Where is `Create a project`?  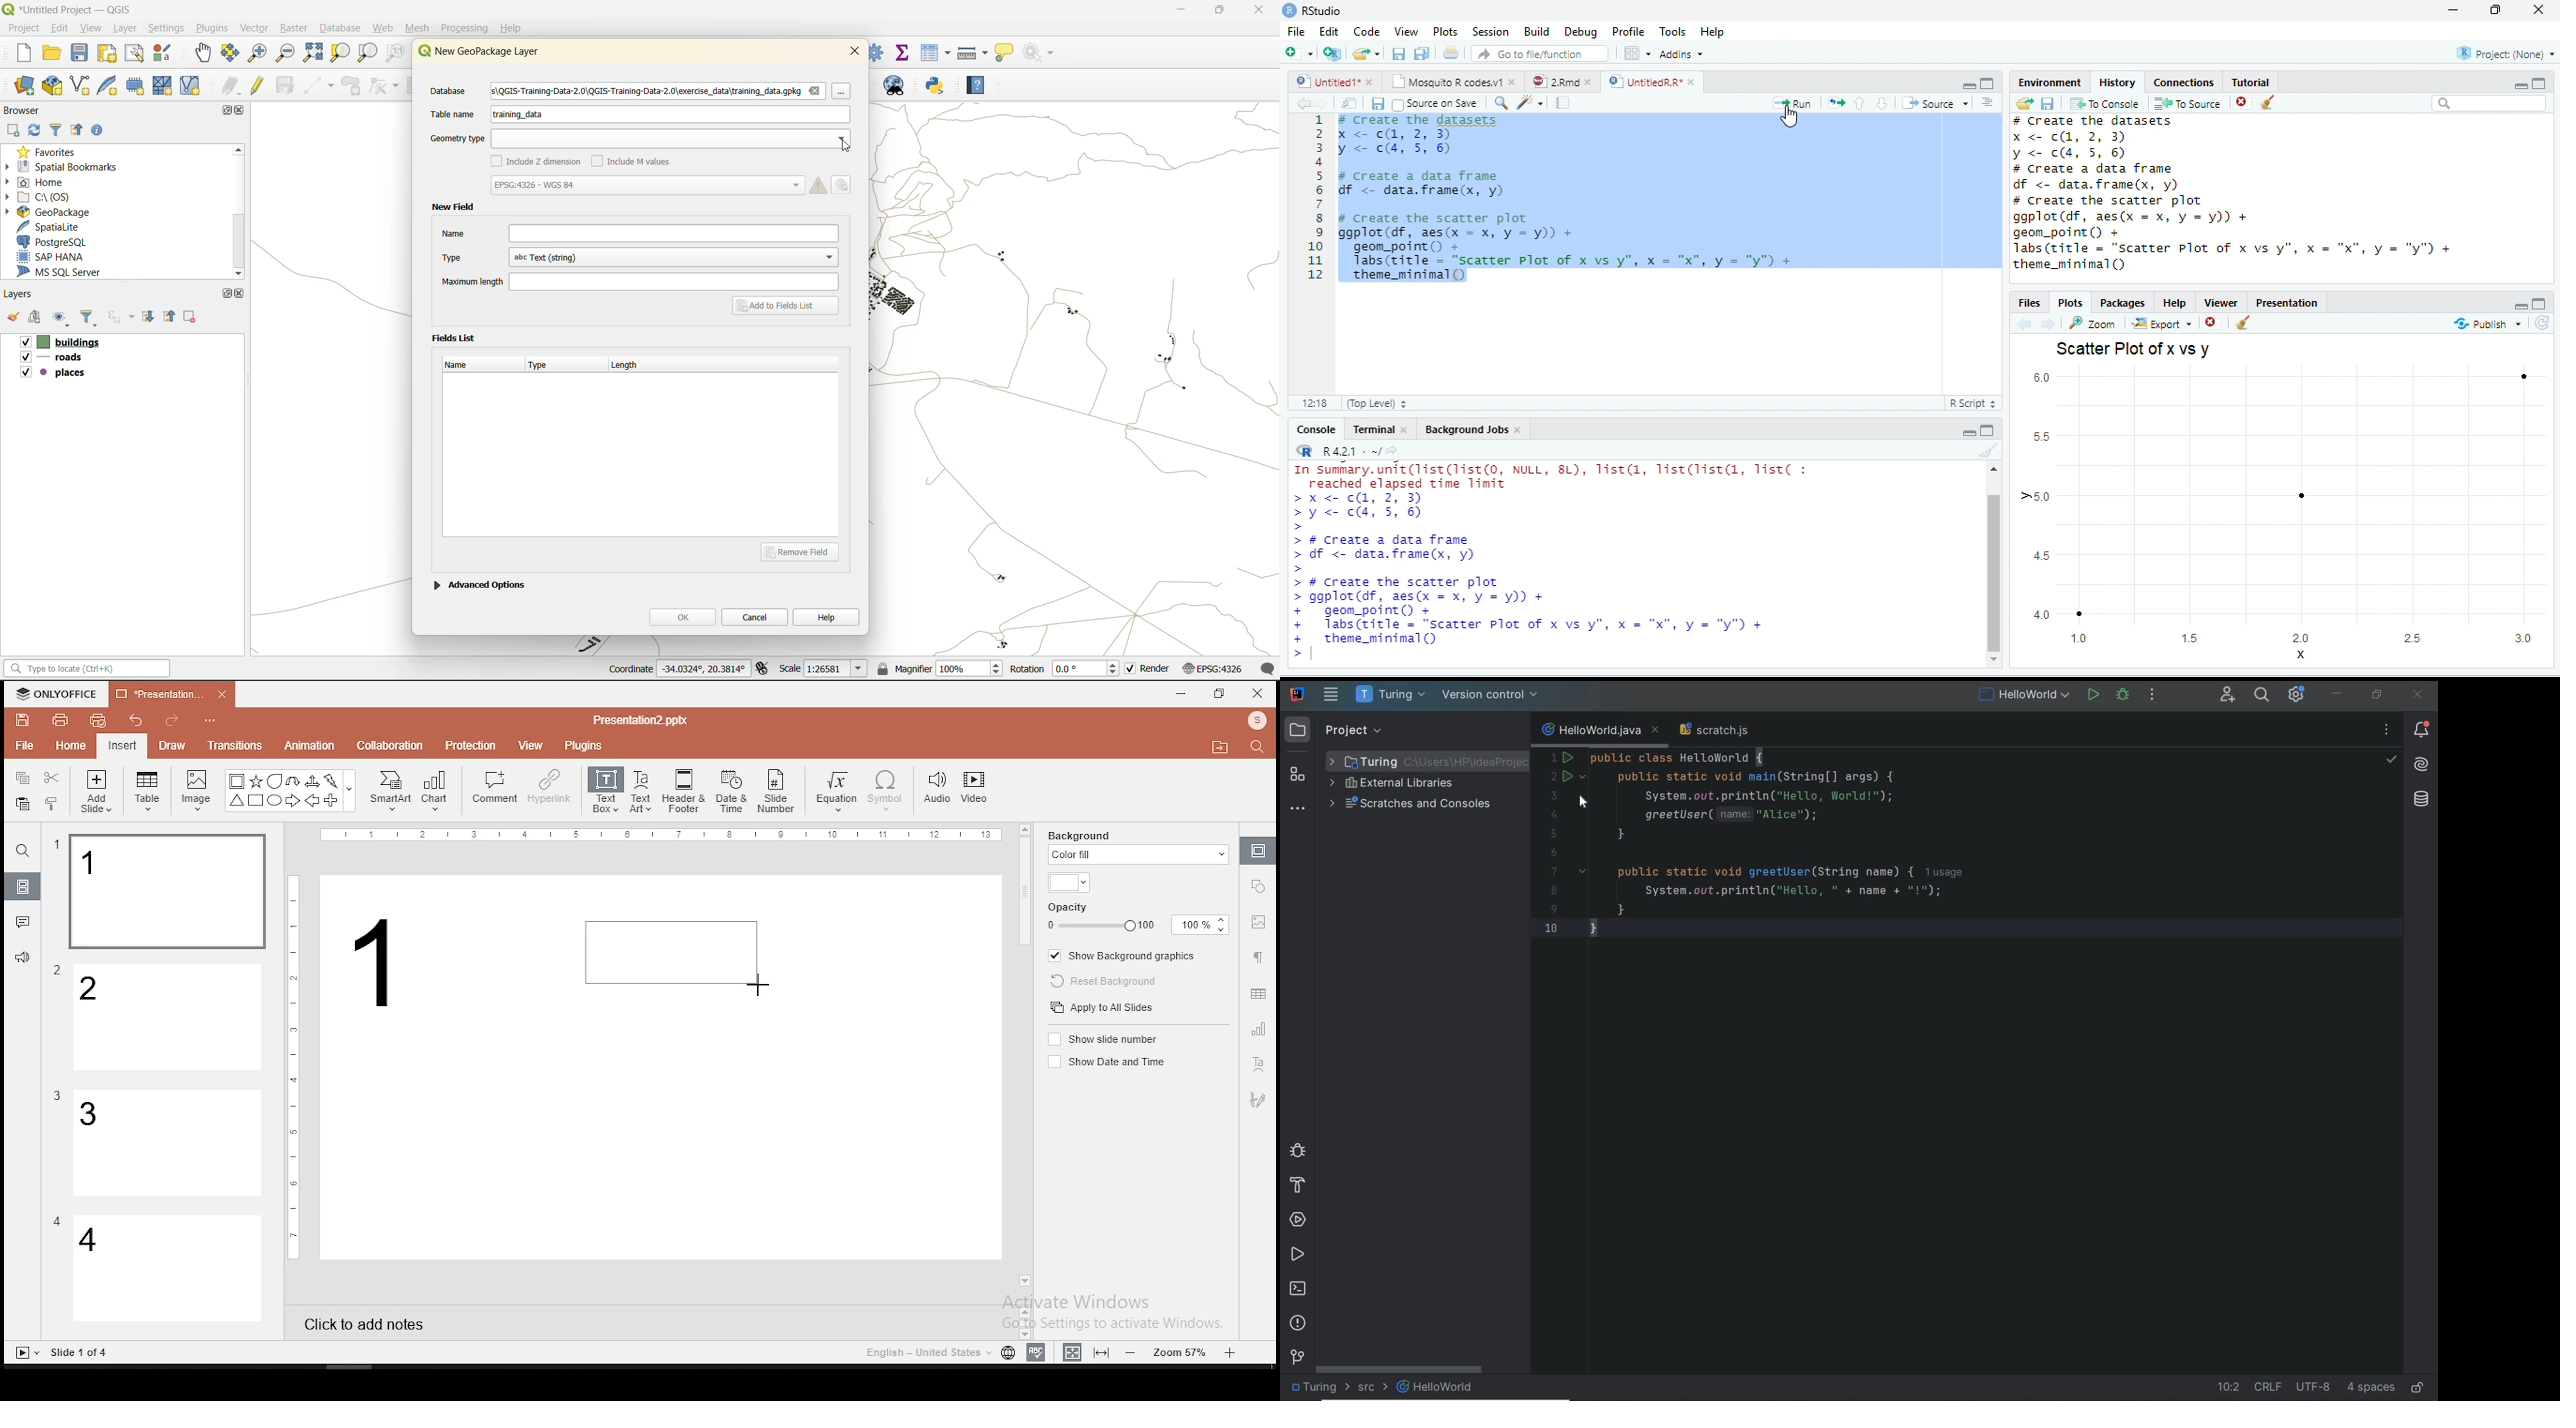 Create a project is located at coordinates (1333, 52).